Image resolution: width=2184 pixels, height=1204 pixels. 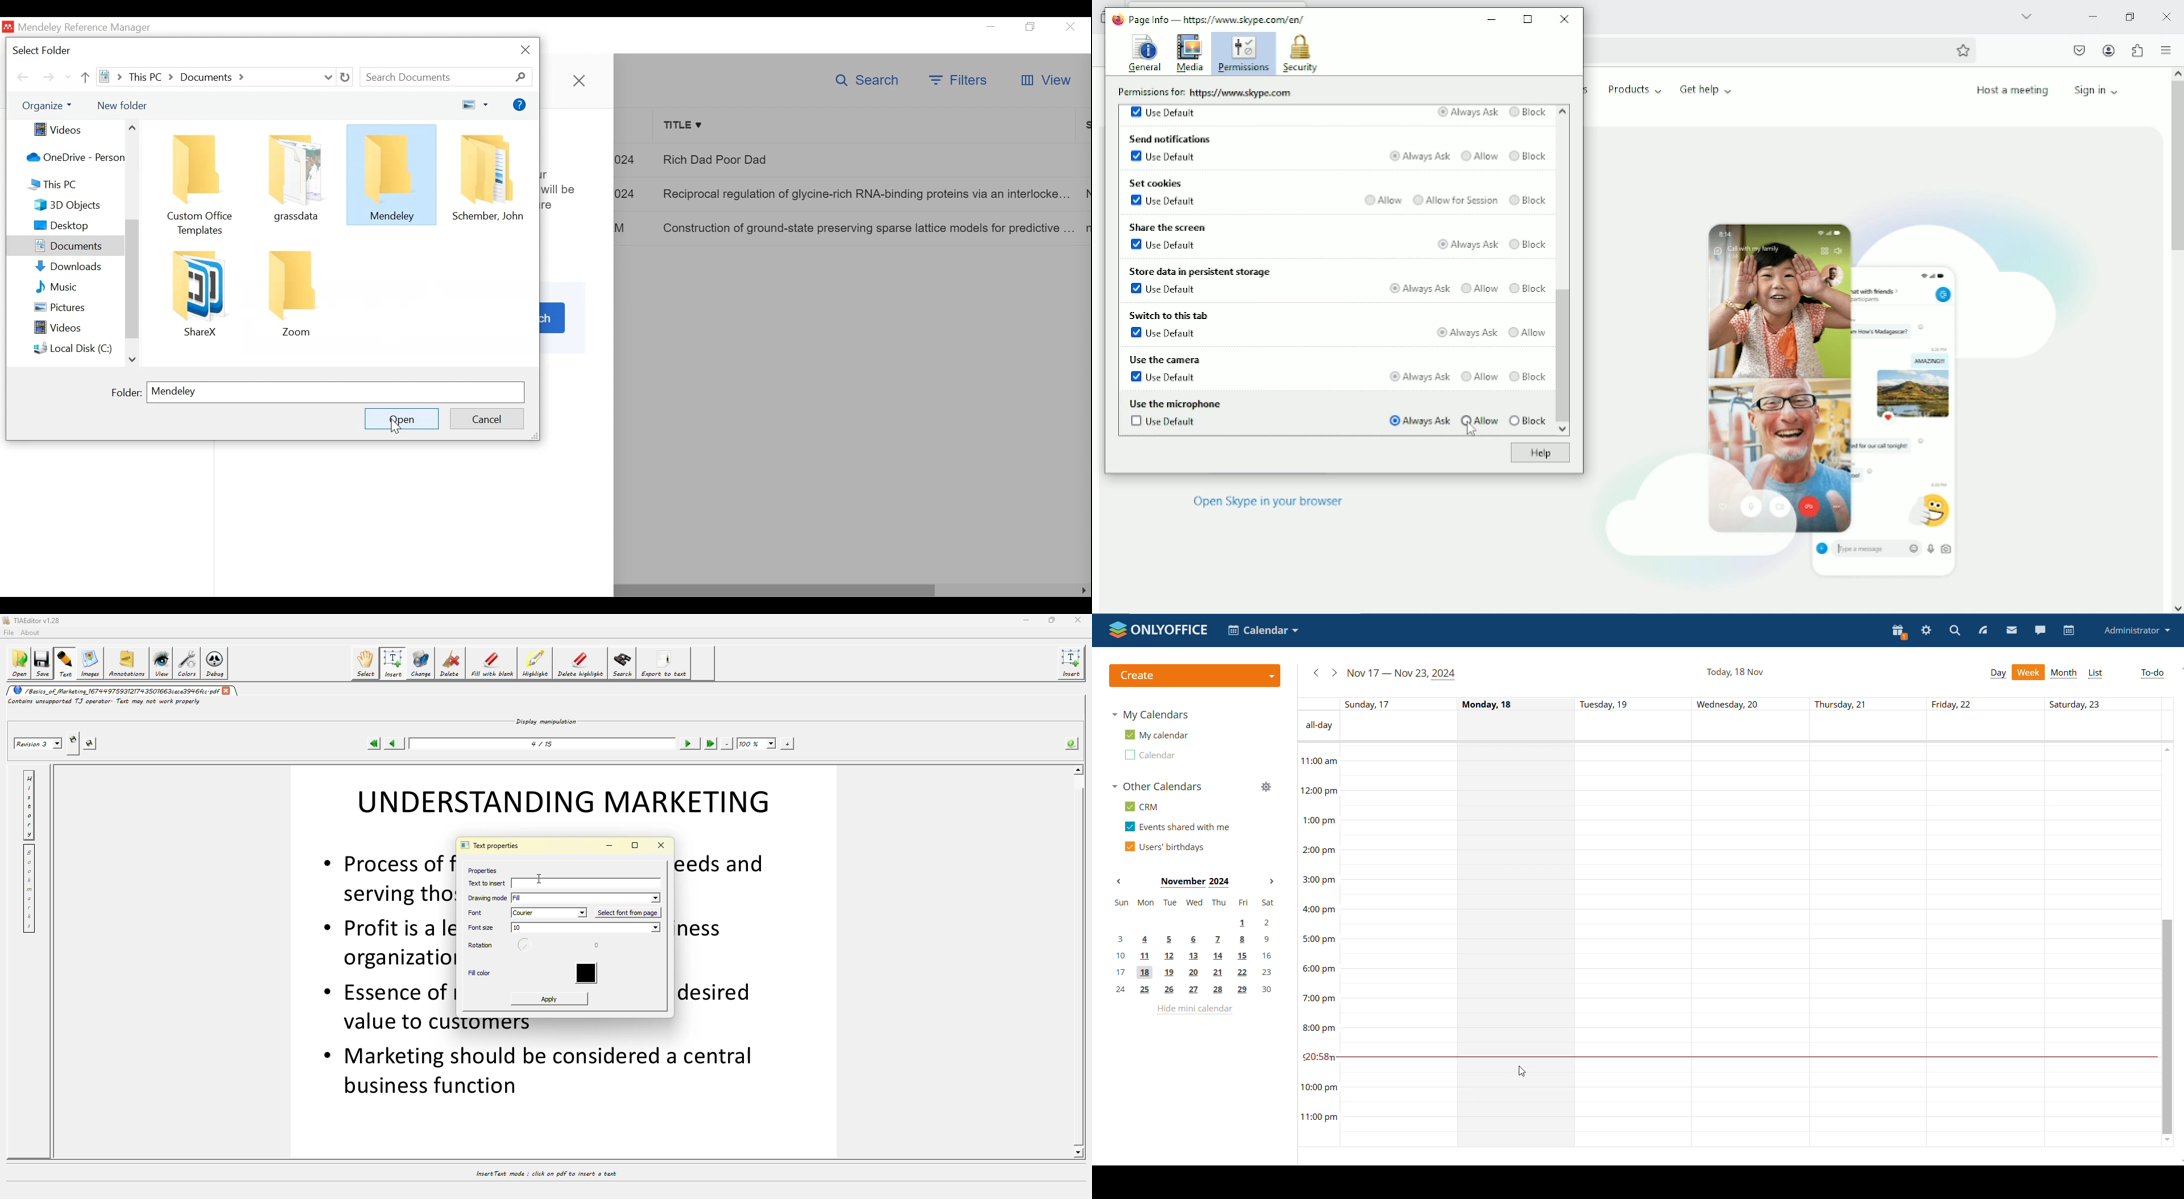 What do you see at coordinates (2040, 630) in the screenshot?
I see `chat` at bounding box center [2040, 630].